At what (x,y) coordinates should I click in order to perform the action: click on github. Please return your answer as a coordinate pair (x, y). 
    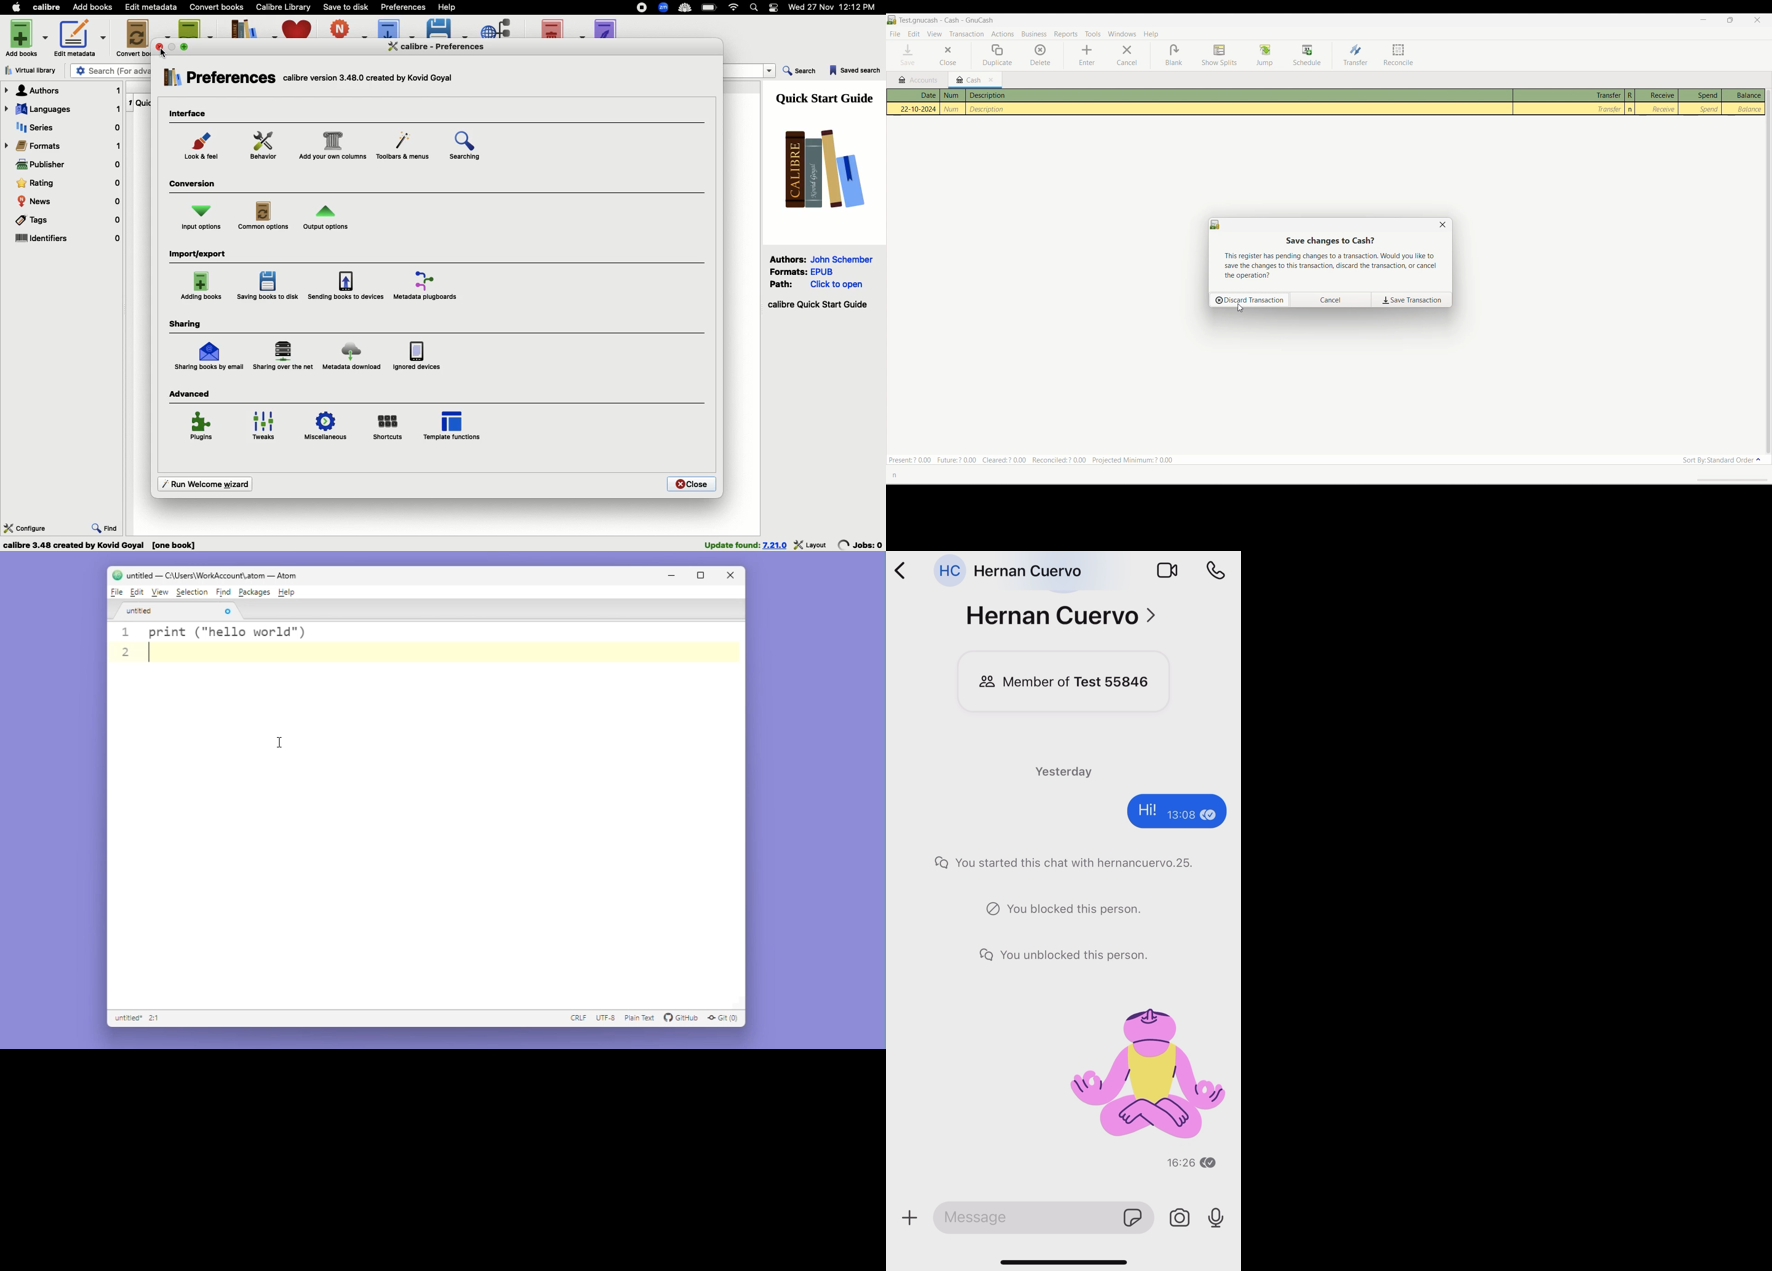
    Looking at the image, I should click on (682, 1019).